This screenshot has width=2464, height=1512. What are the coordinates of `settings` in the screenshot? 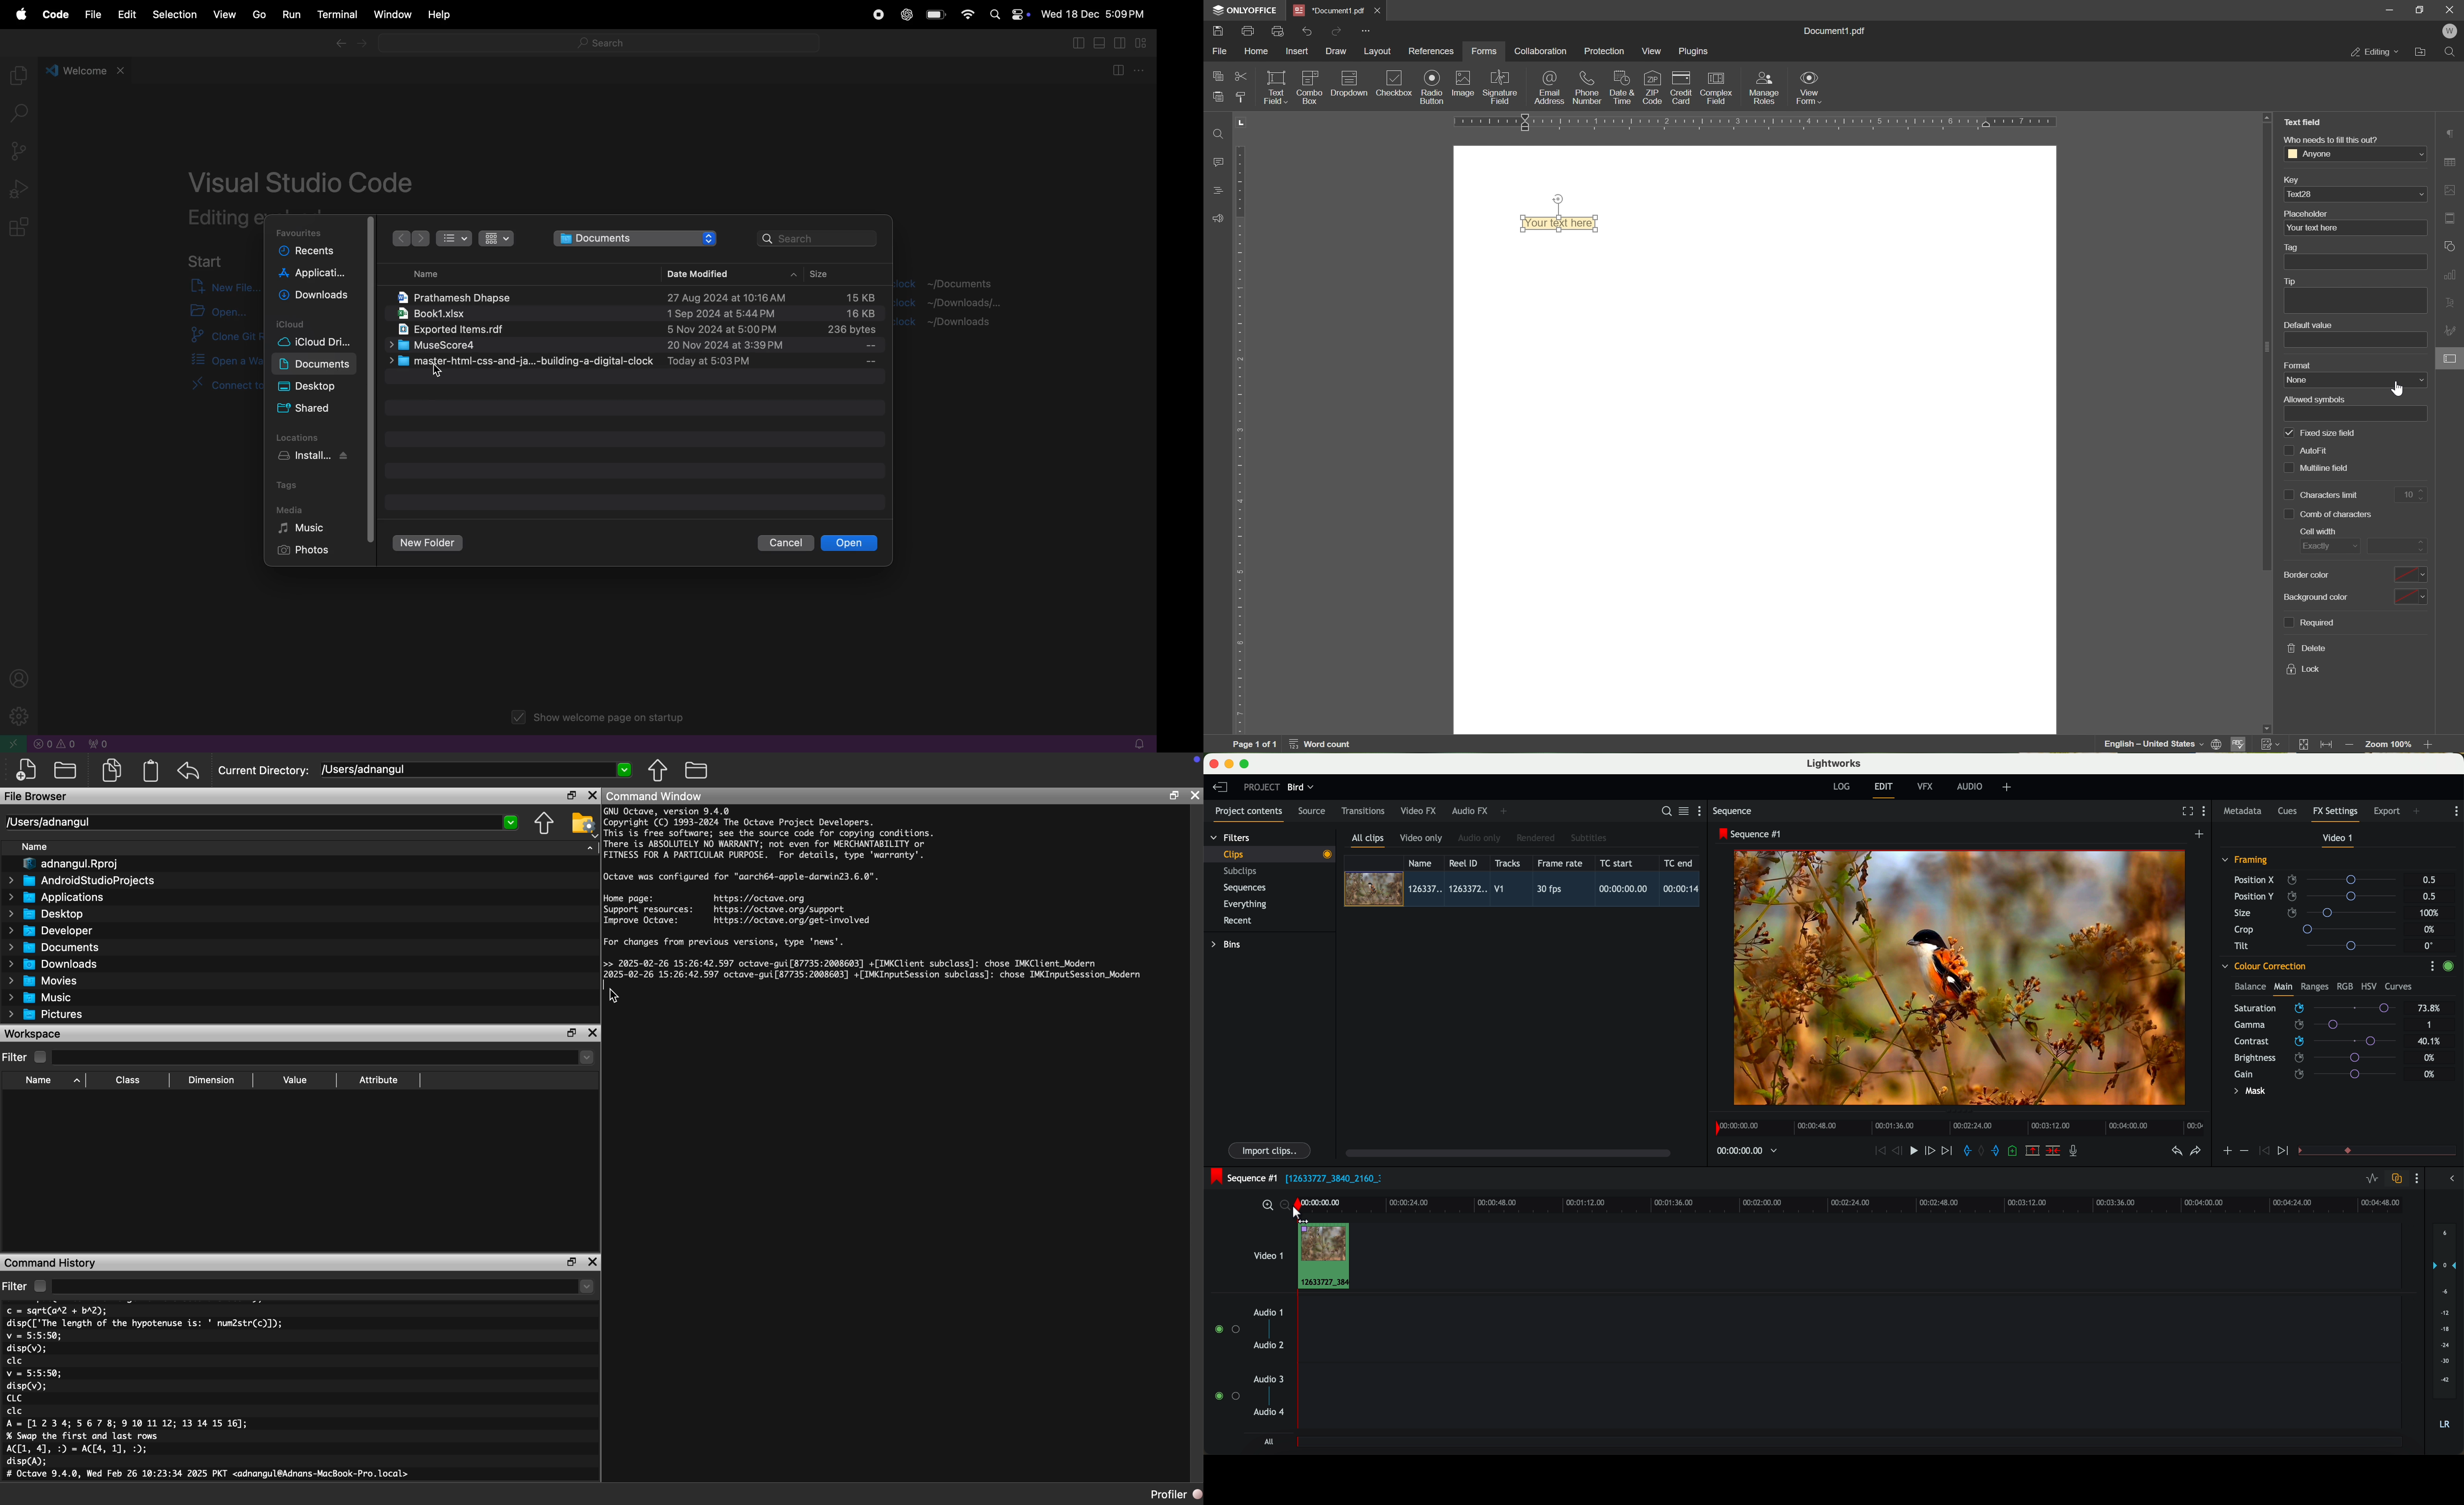 It's located at (16, 715).